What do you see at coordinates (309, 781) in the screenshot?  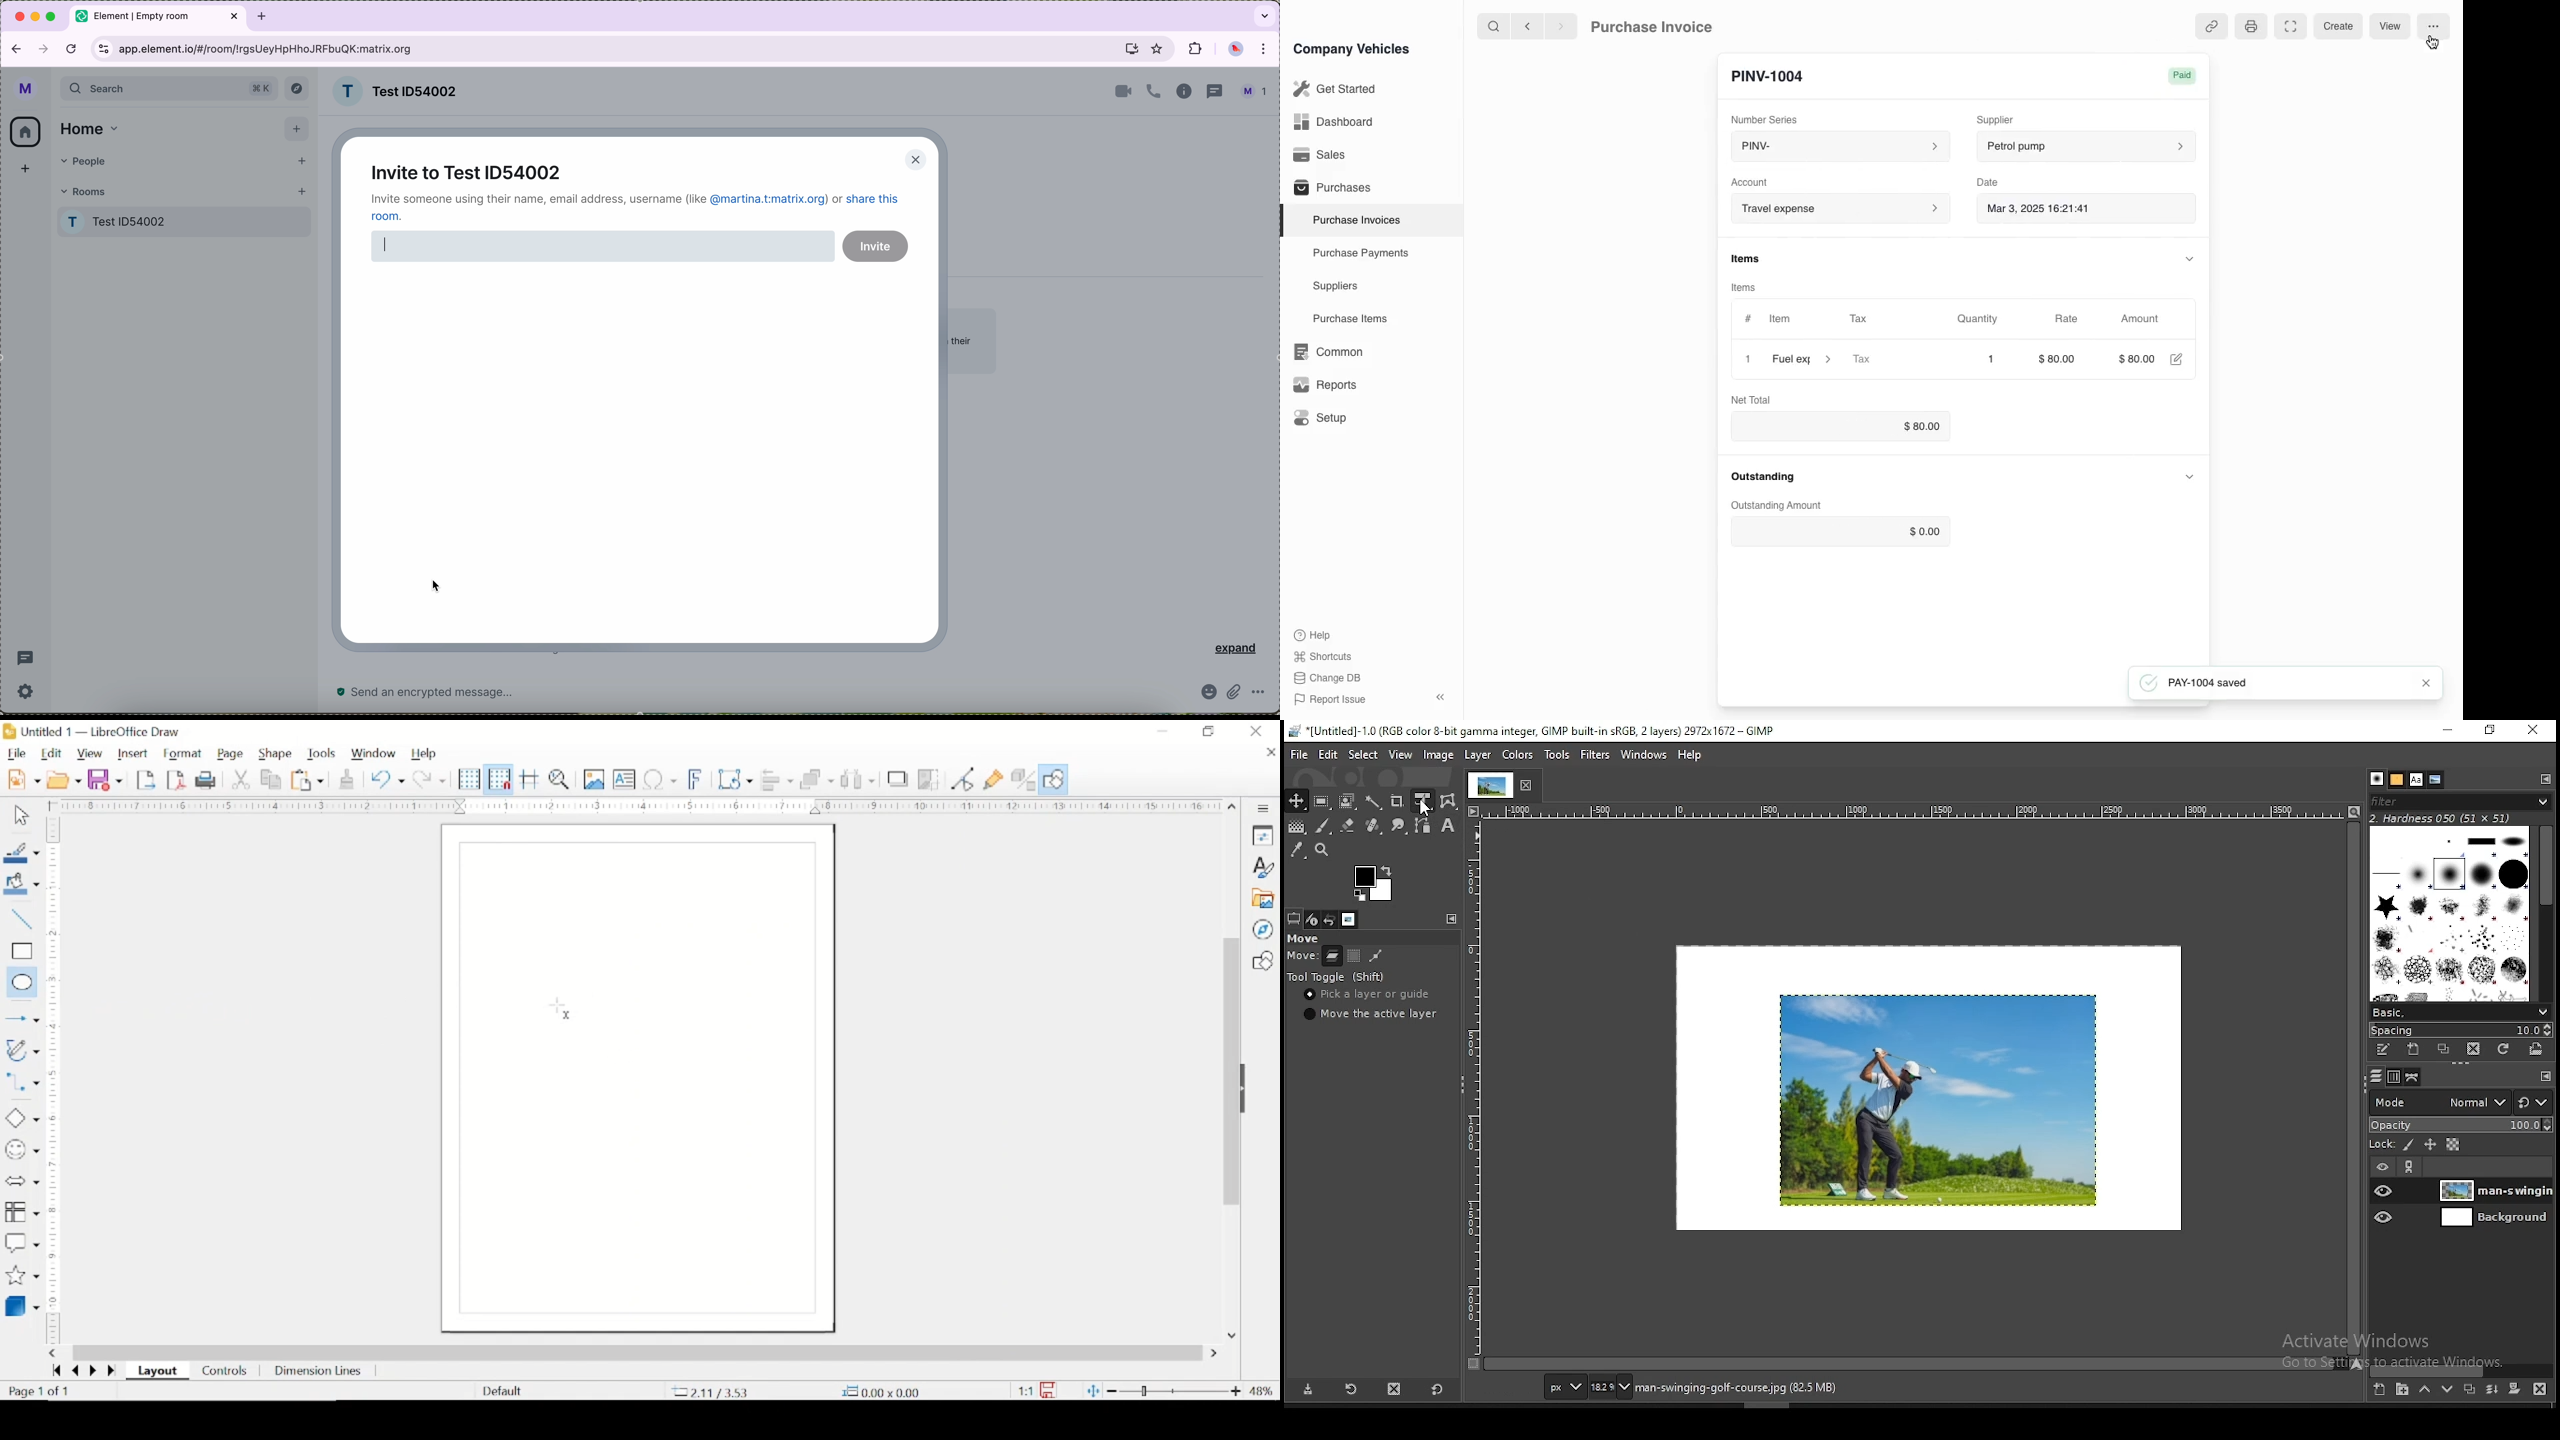 I see `paste` at bounding box center [309, 781].